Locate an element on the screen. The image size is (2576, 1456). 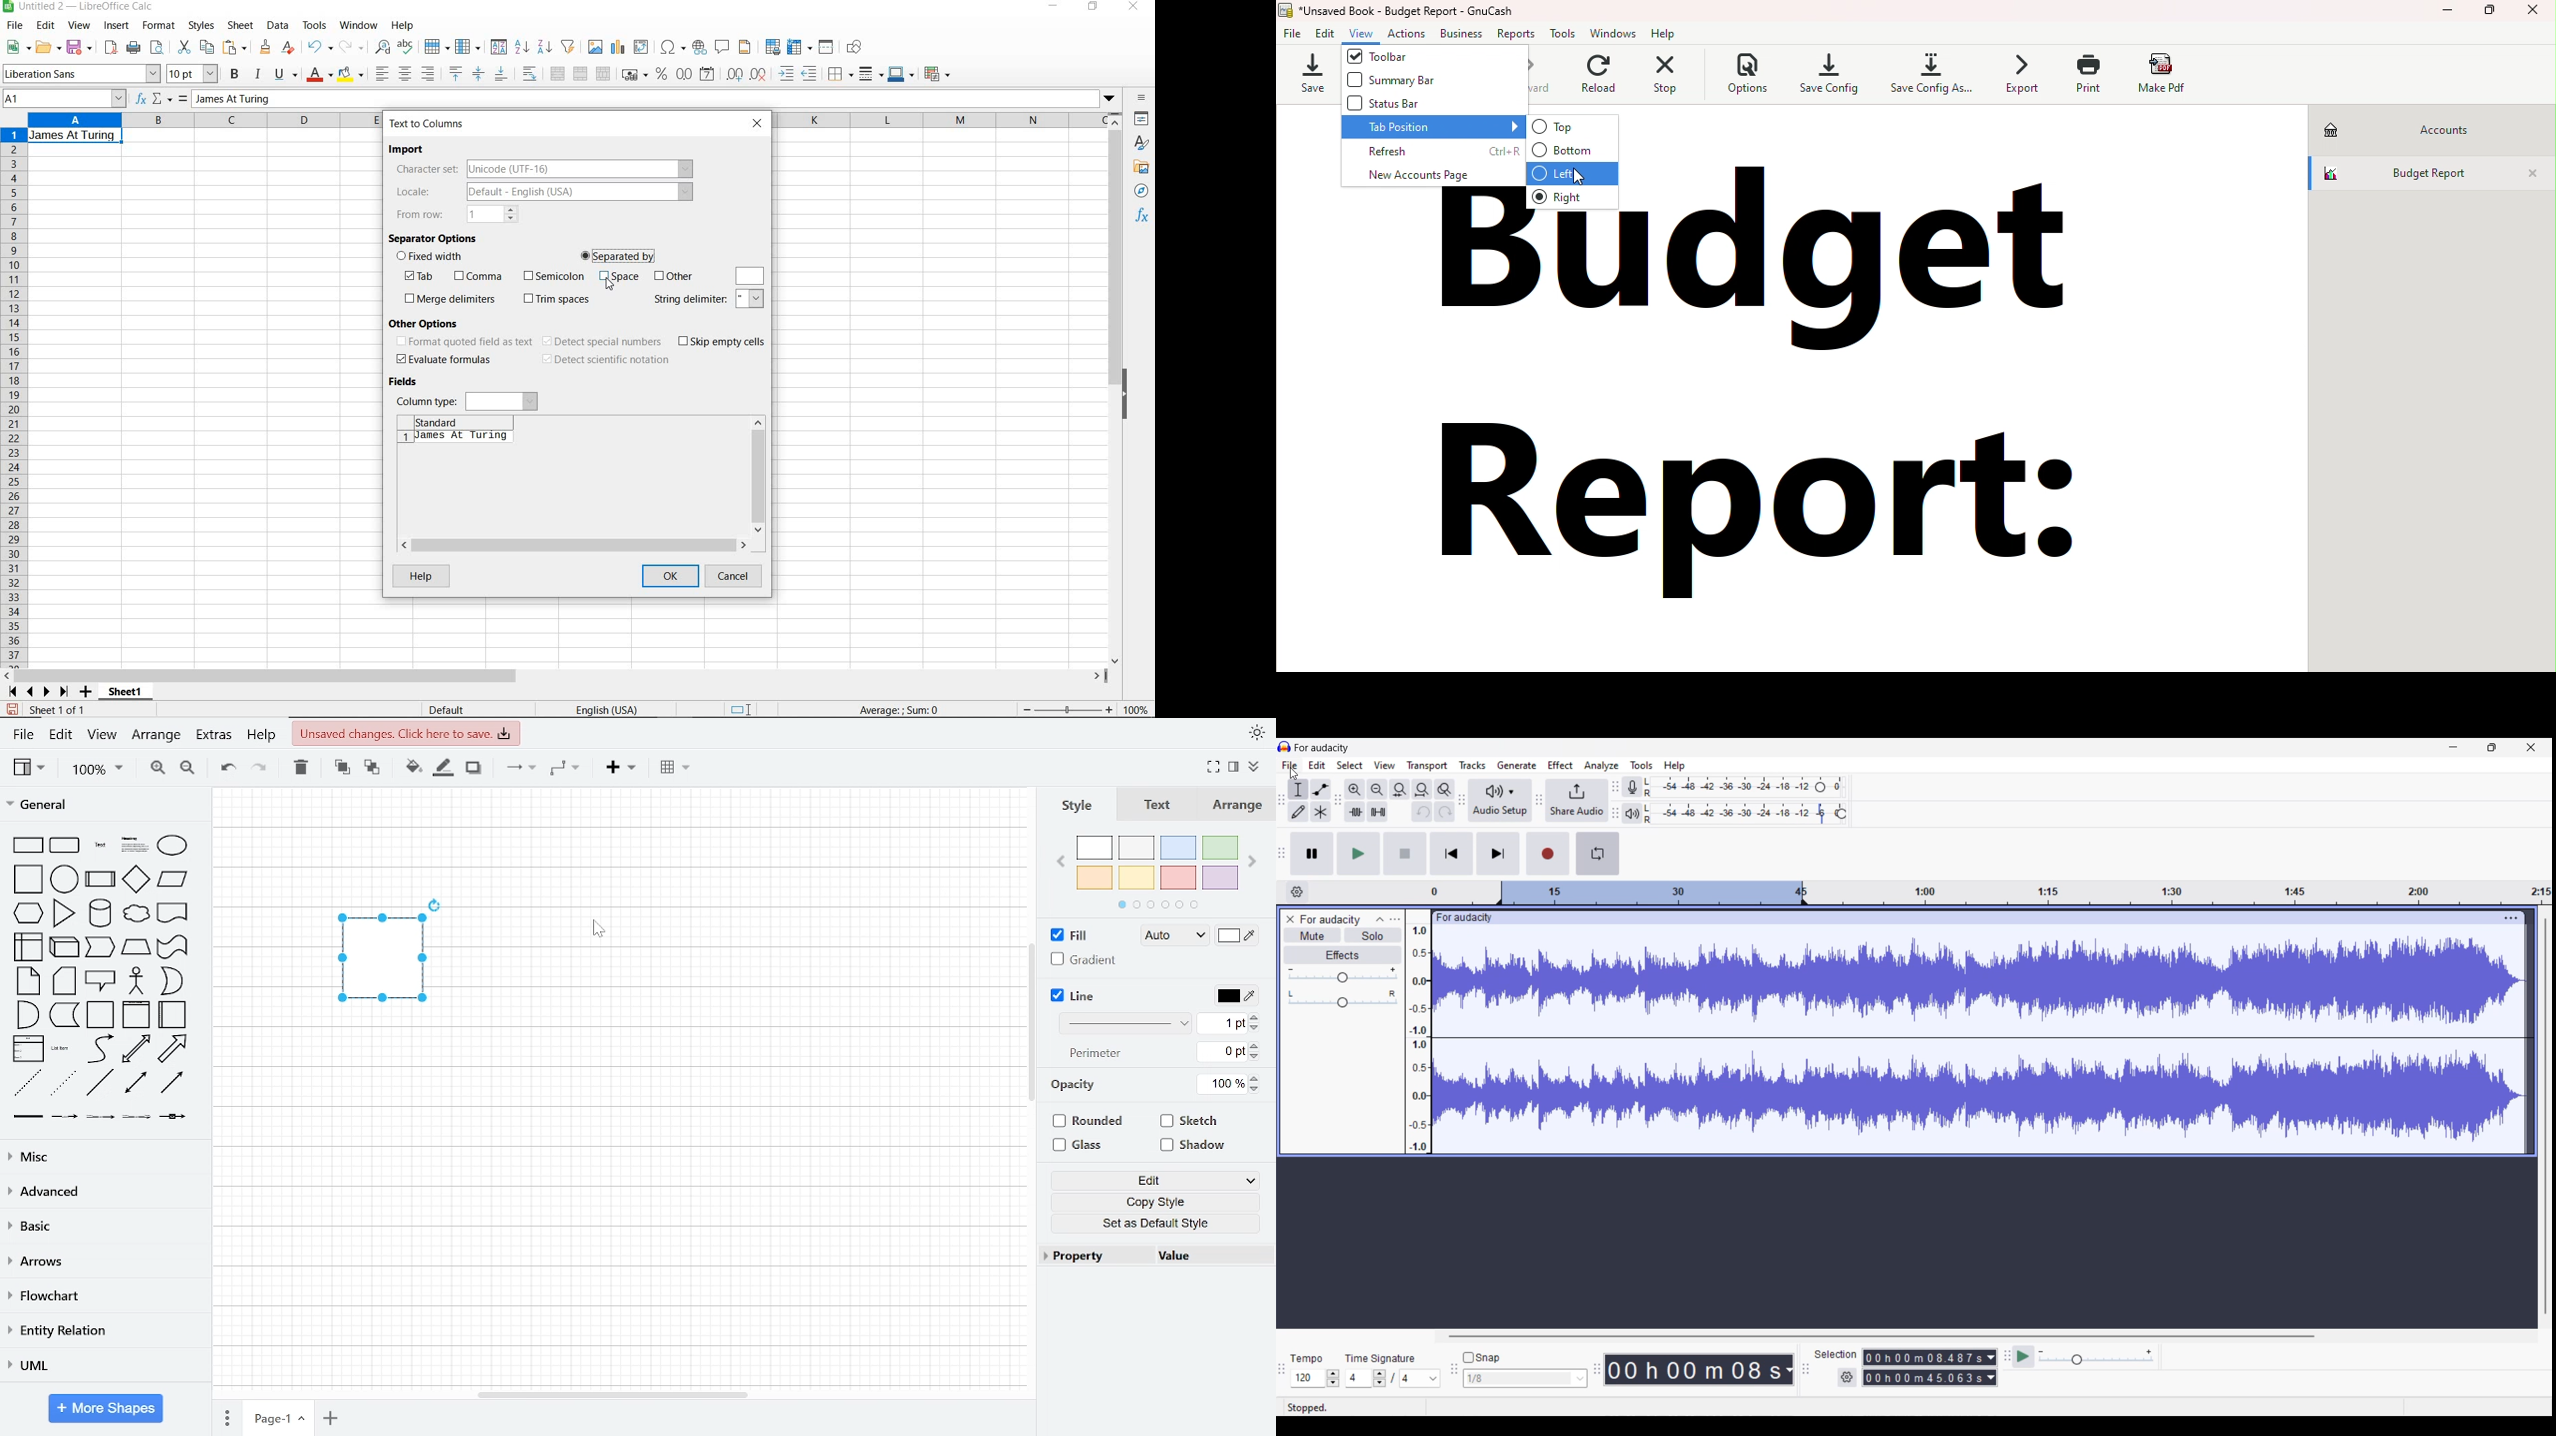
add sheet is located at coordinates (84, 693).